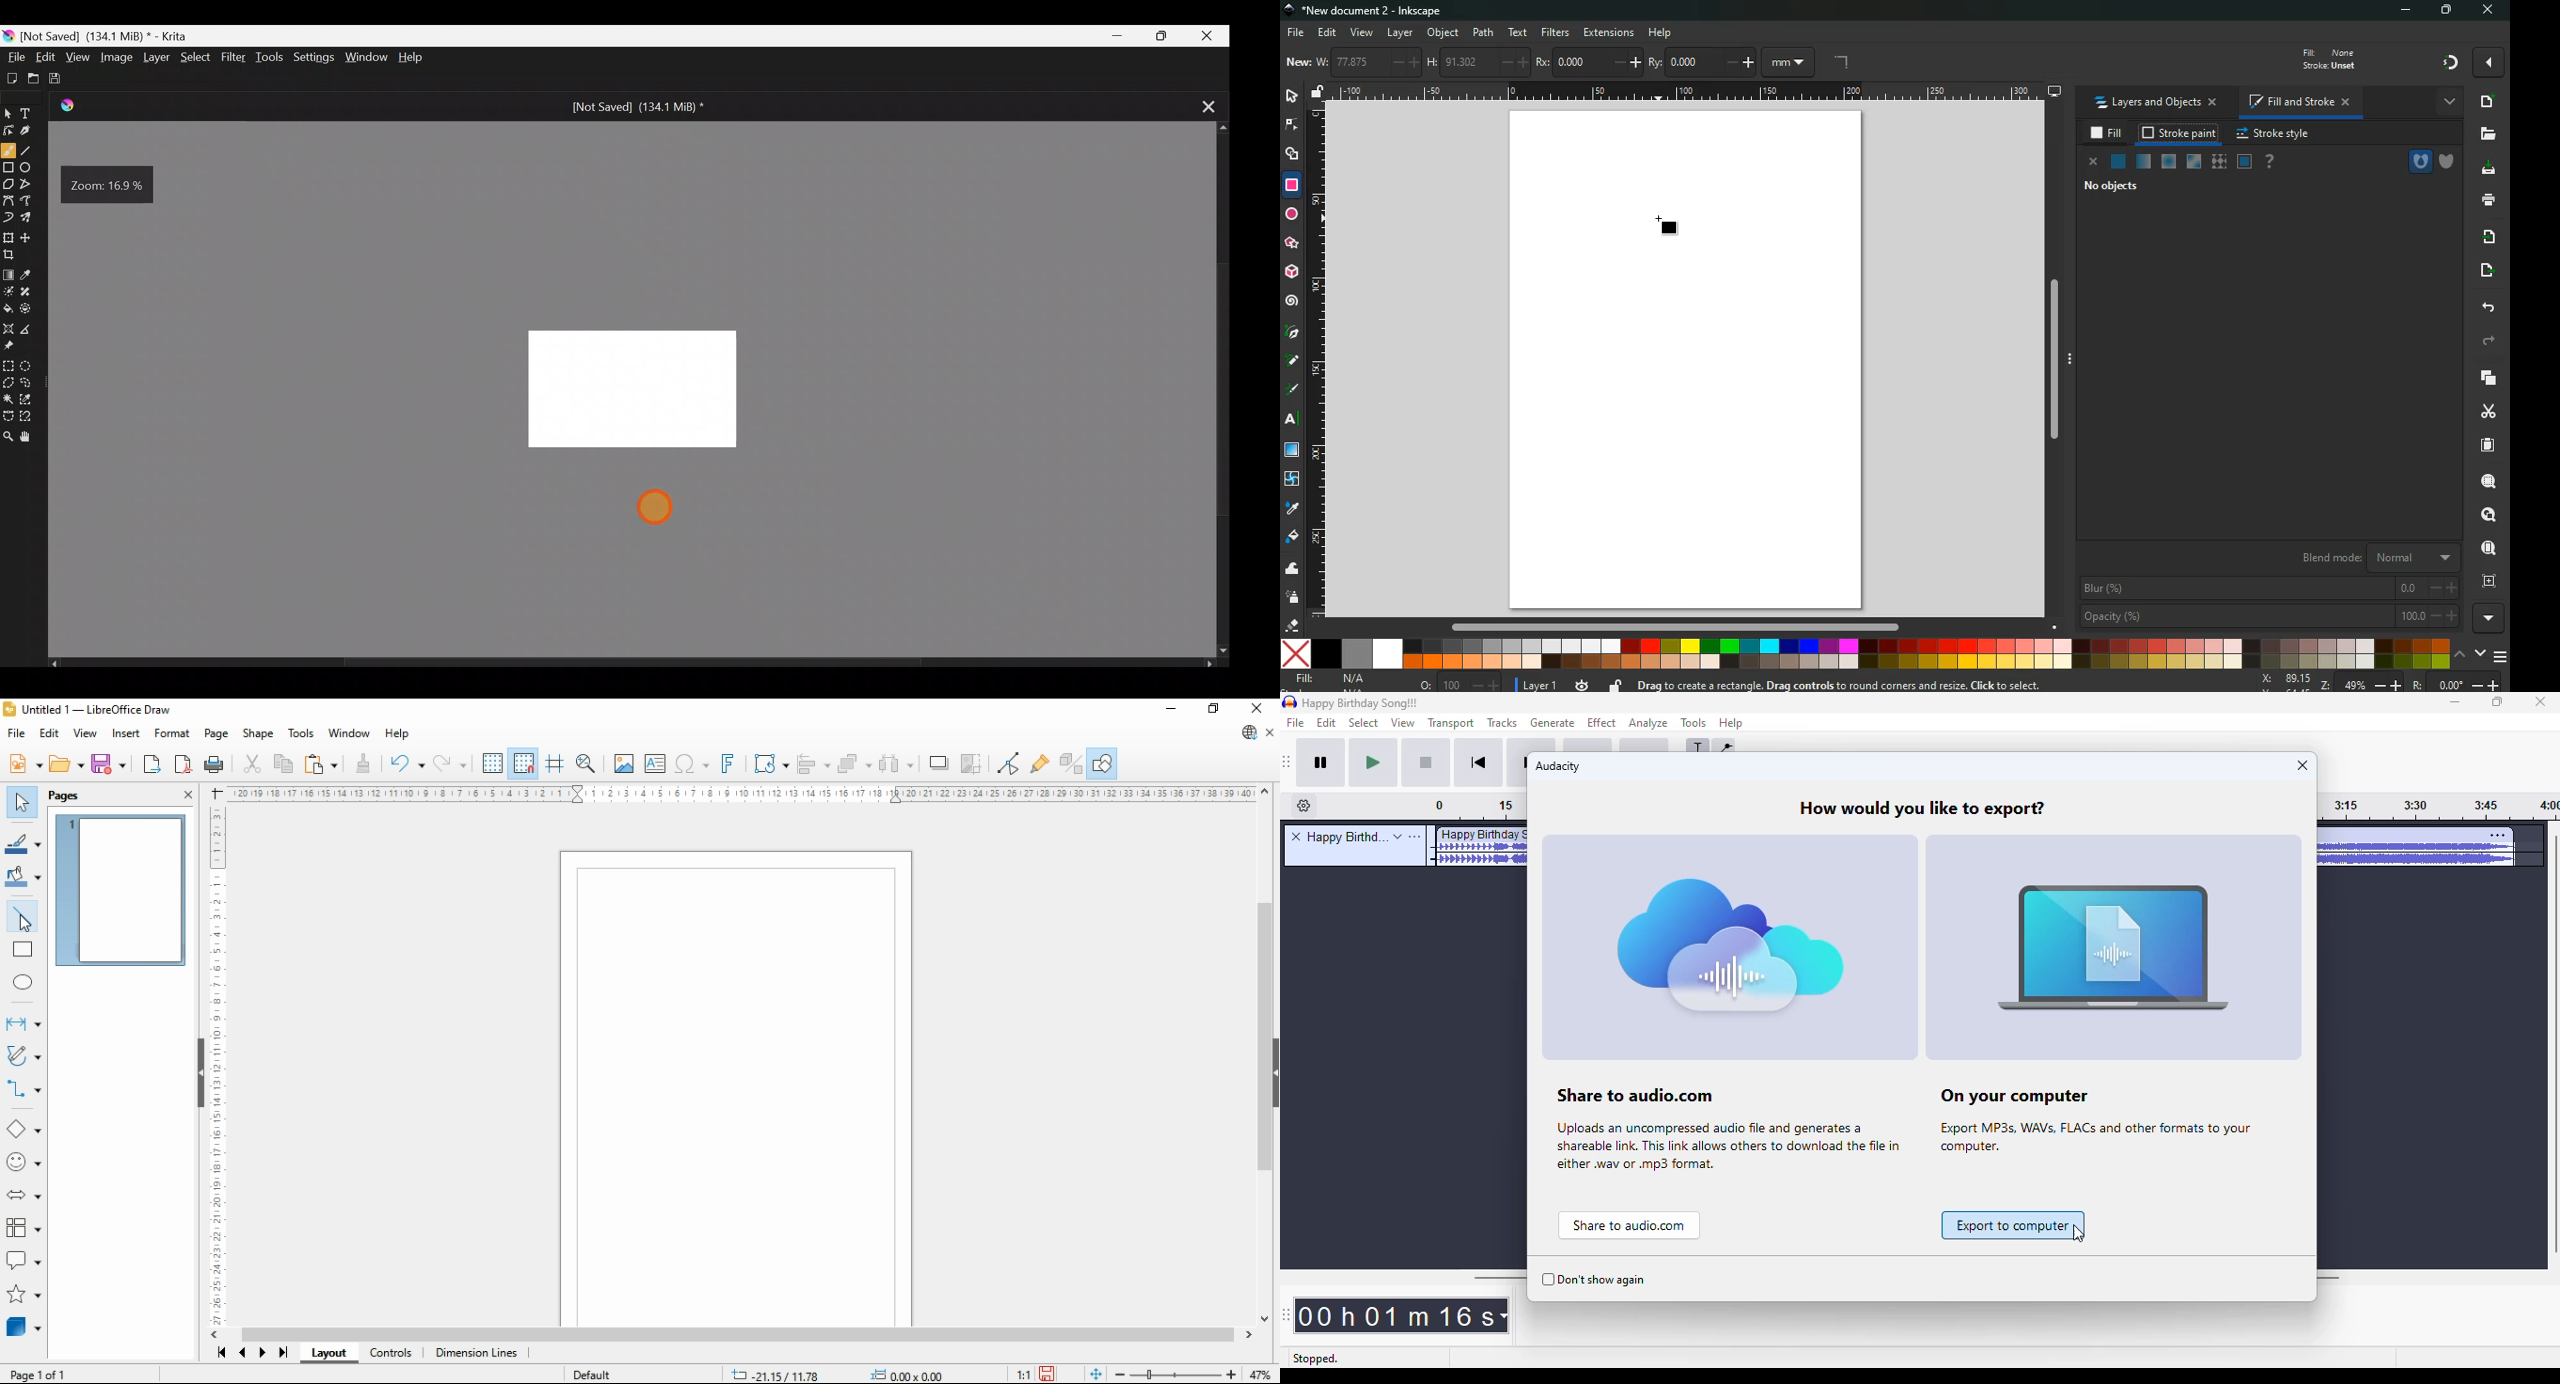  What do you see at coordinates (20, 1130) in the screenshot?
I see `basic shapes` at bounding box center [20, 1130].